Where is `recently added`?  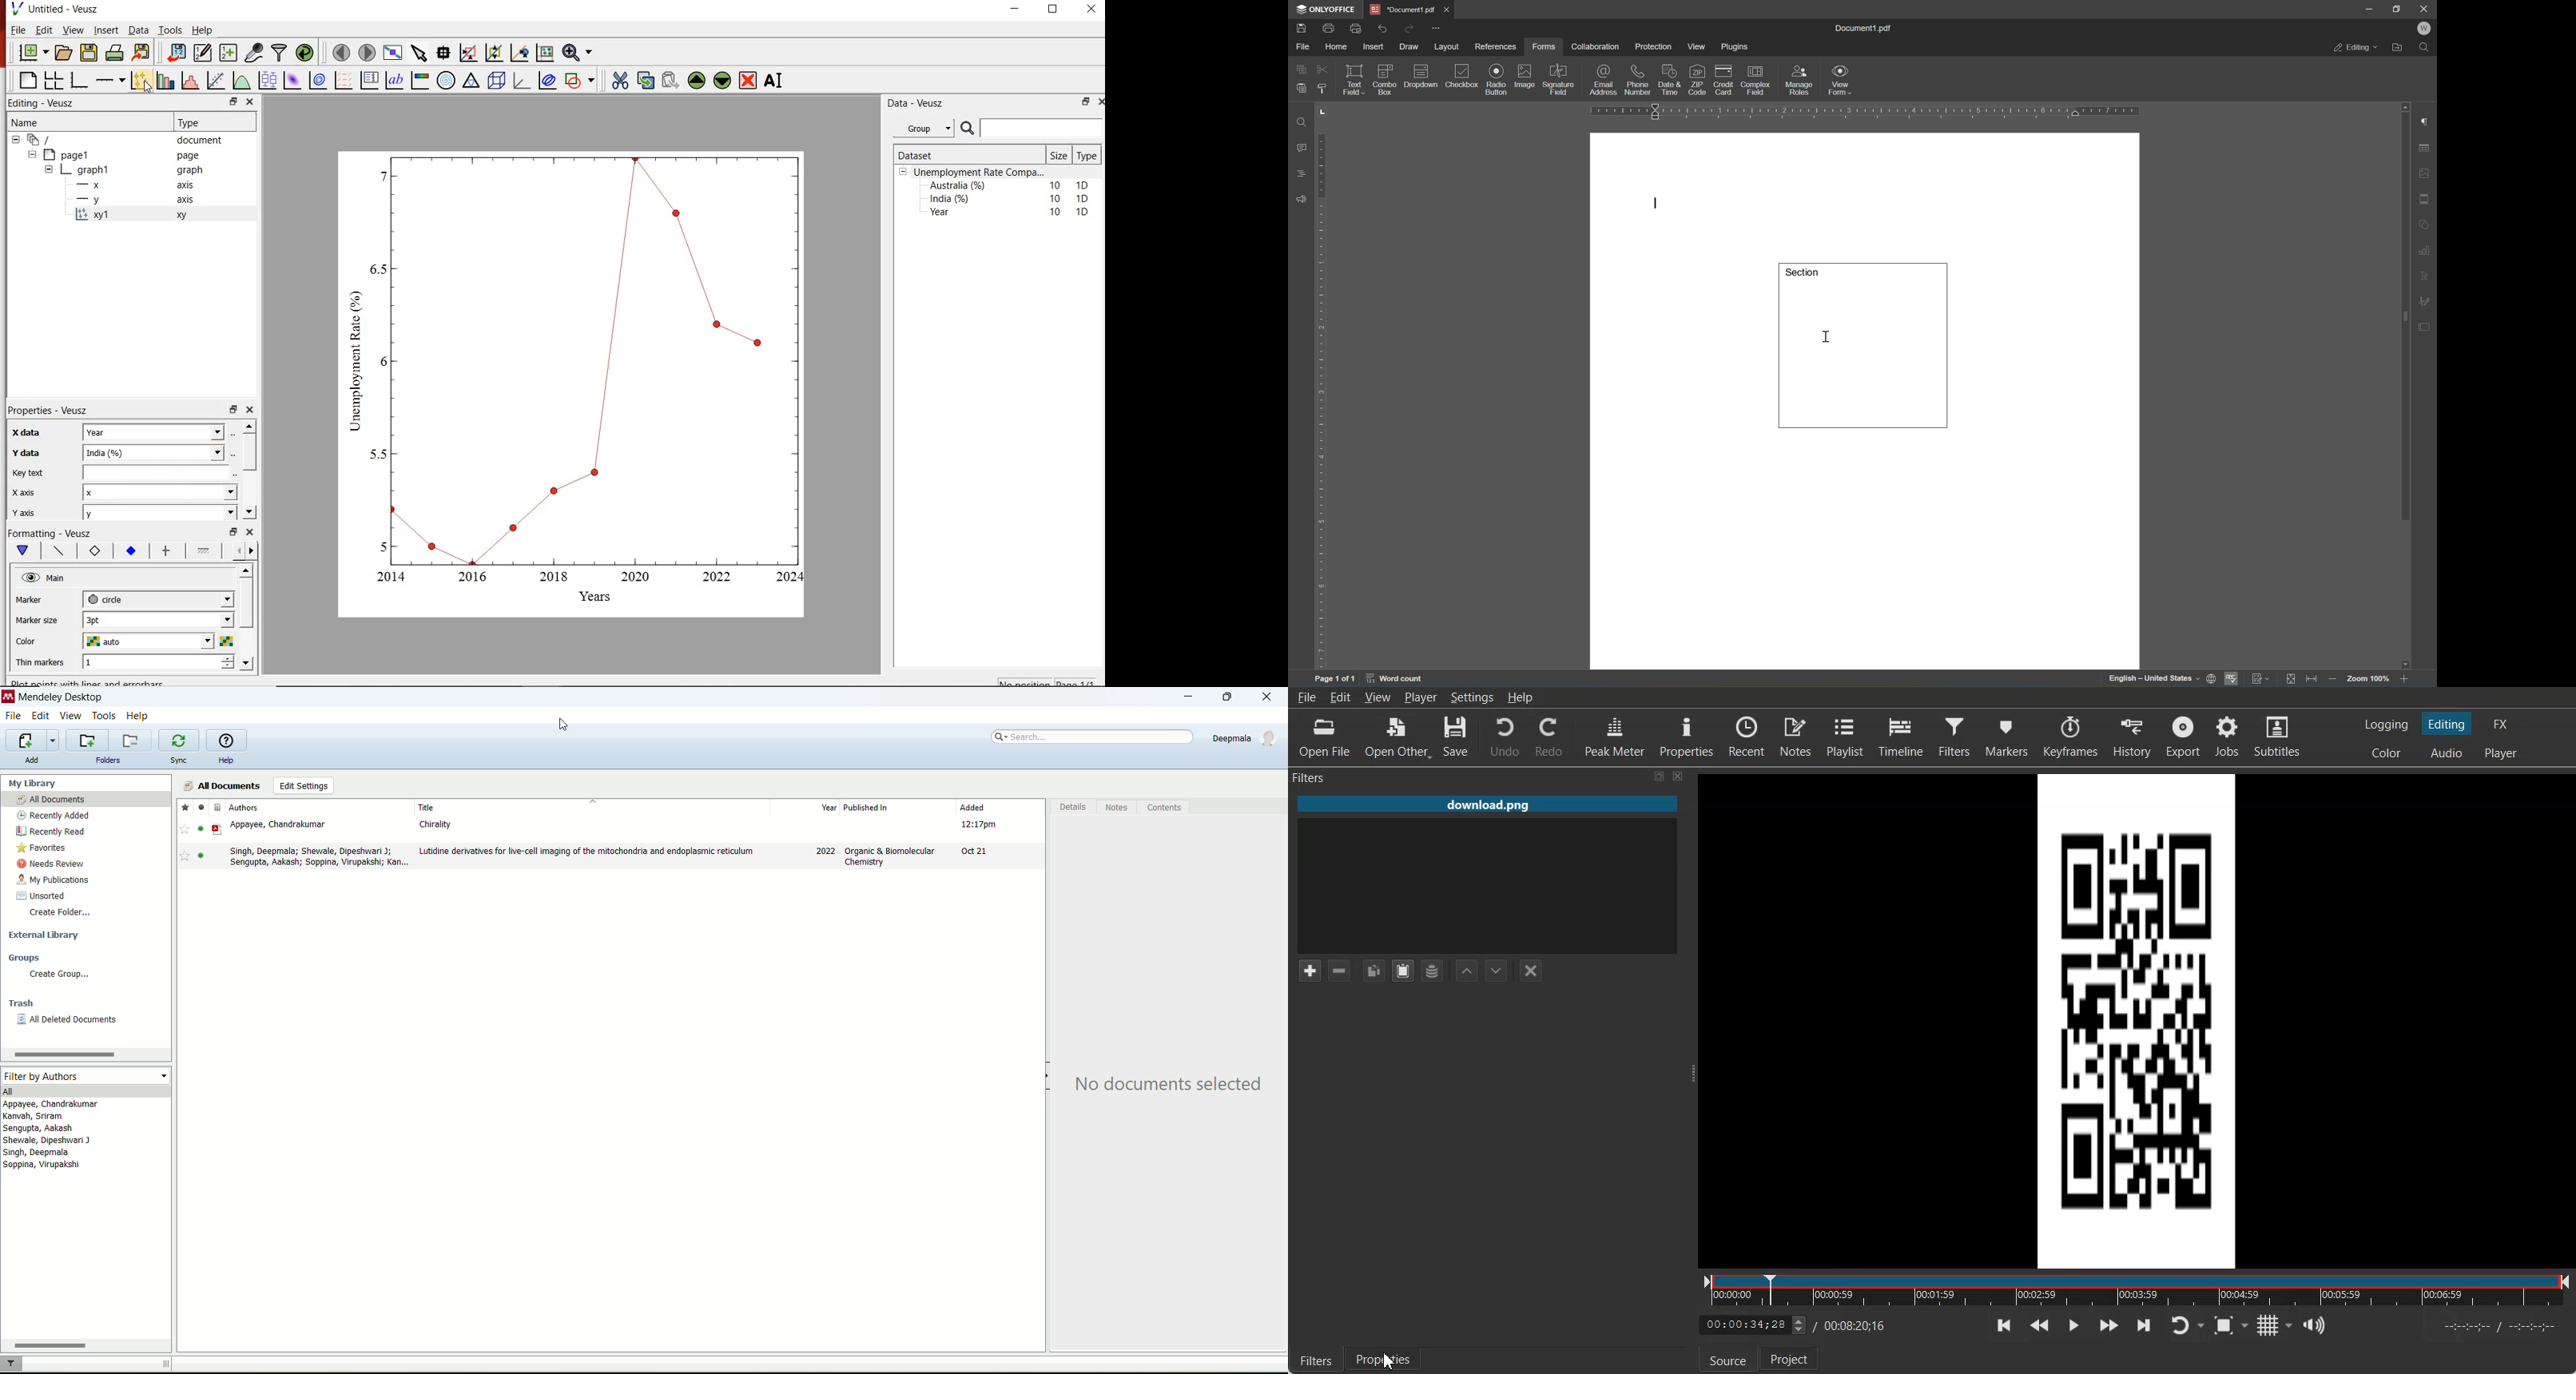 recently added is located at coordinates (58, 814).